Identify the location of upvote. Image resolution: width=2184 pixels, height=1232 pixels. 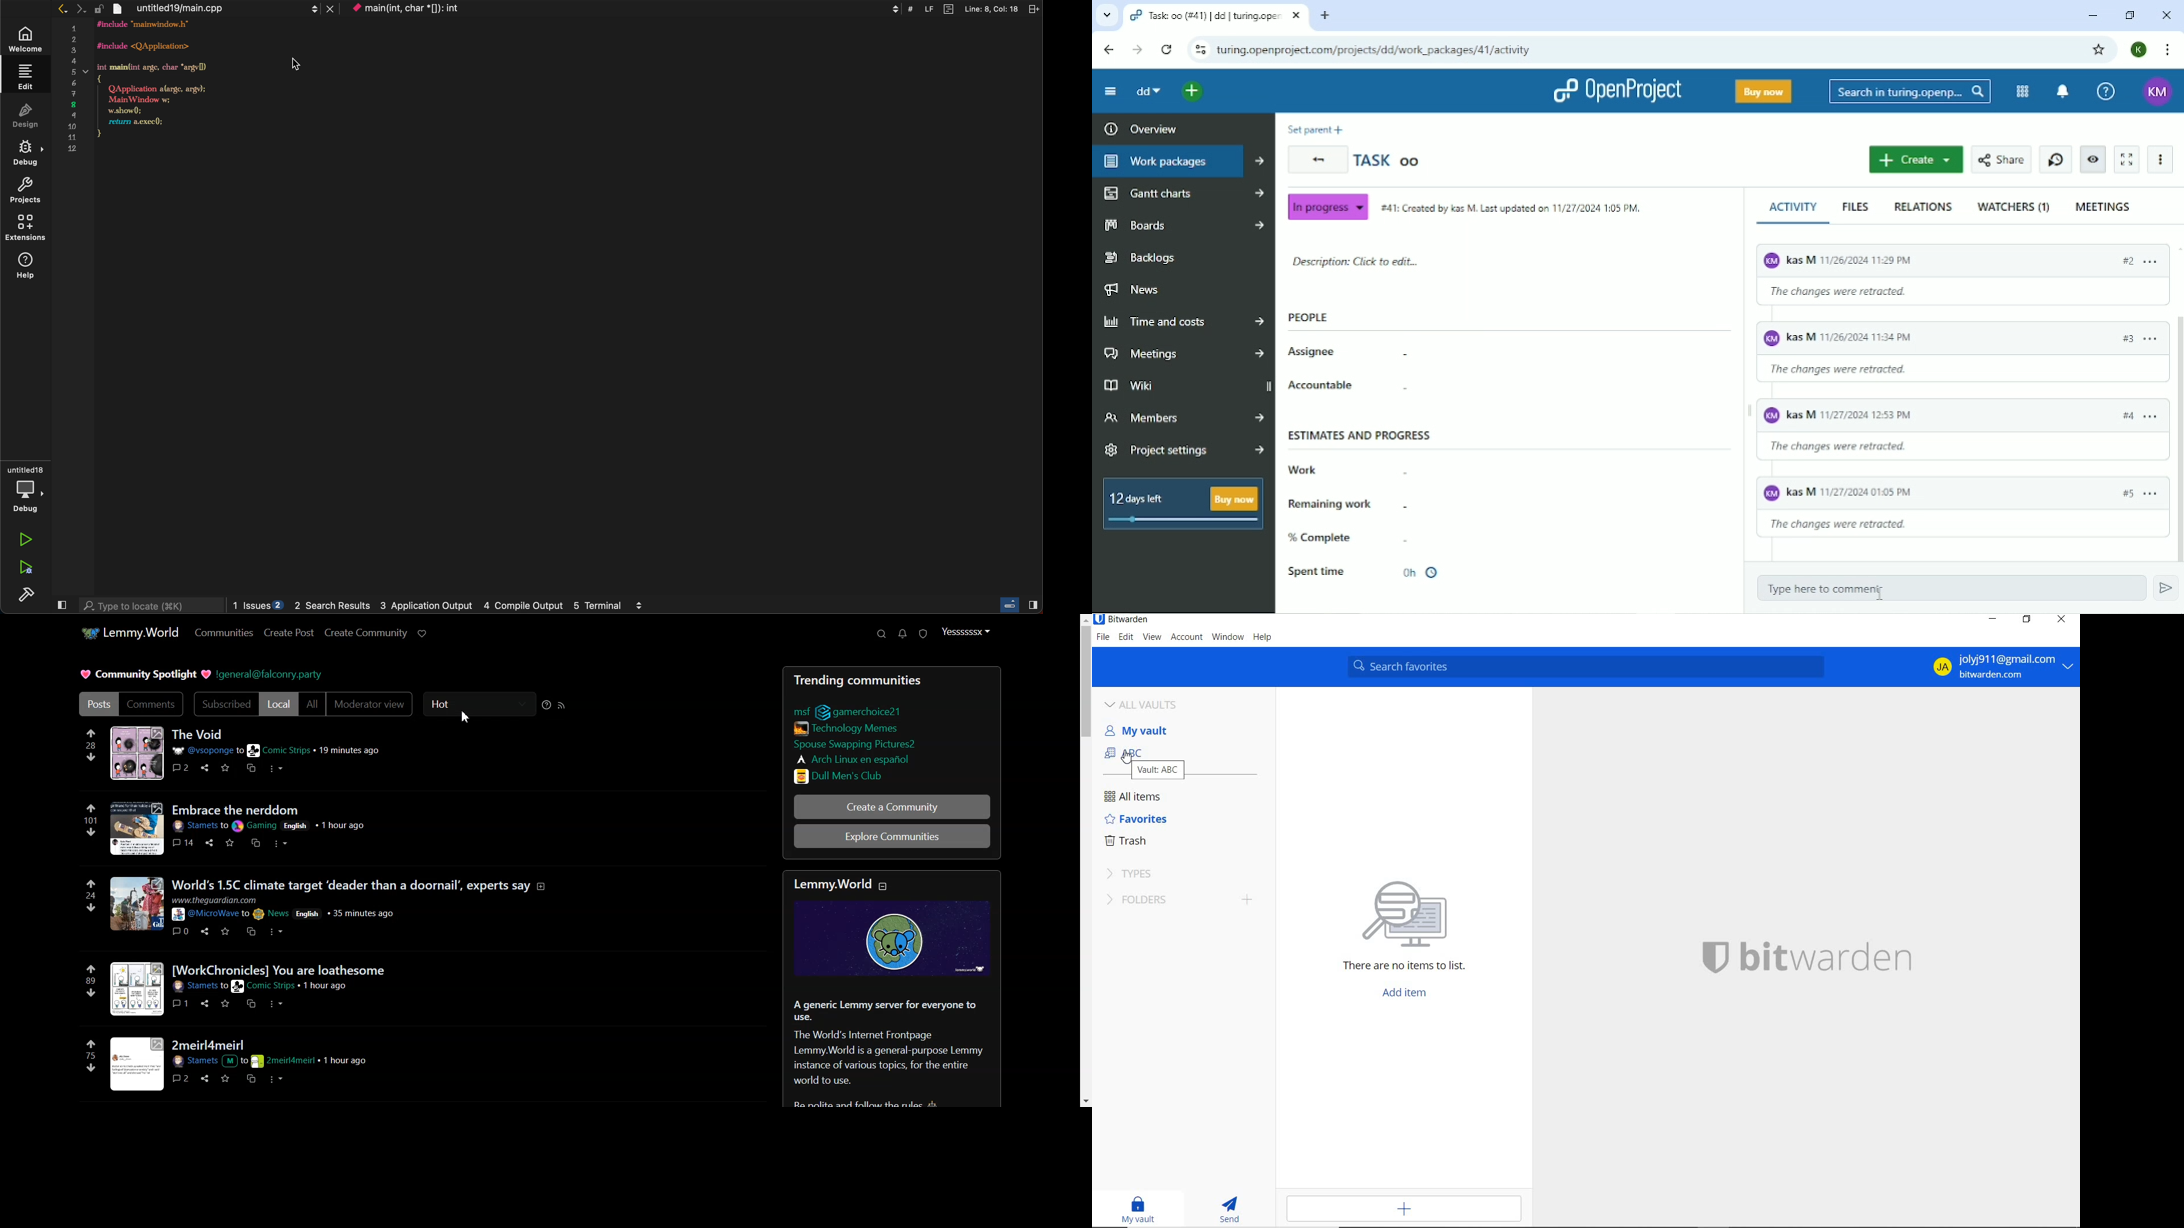
(93, 1045).